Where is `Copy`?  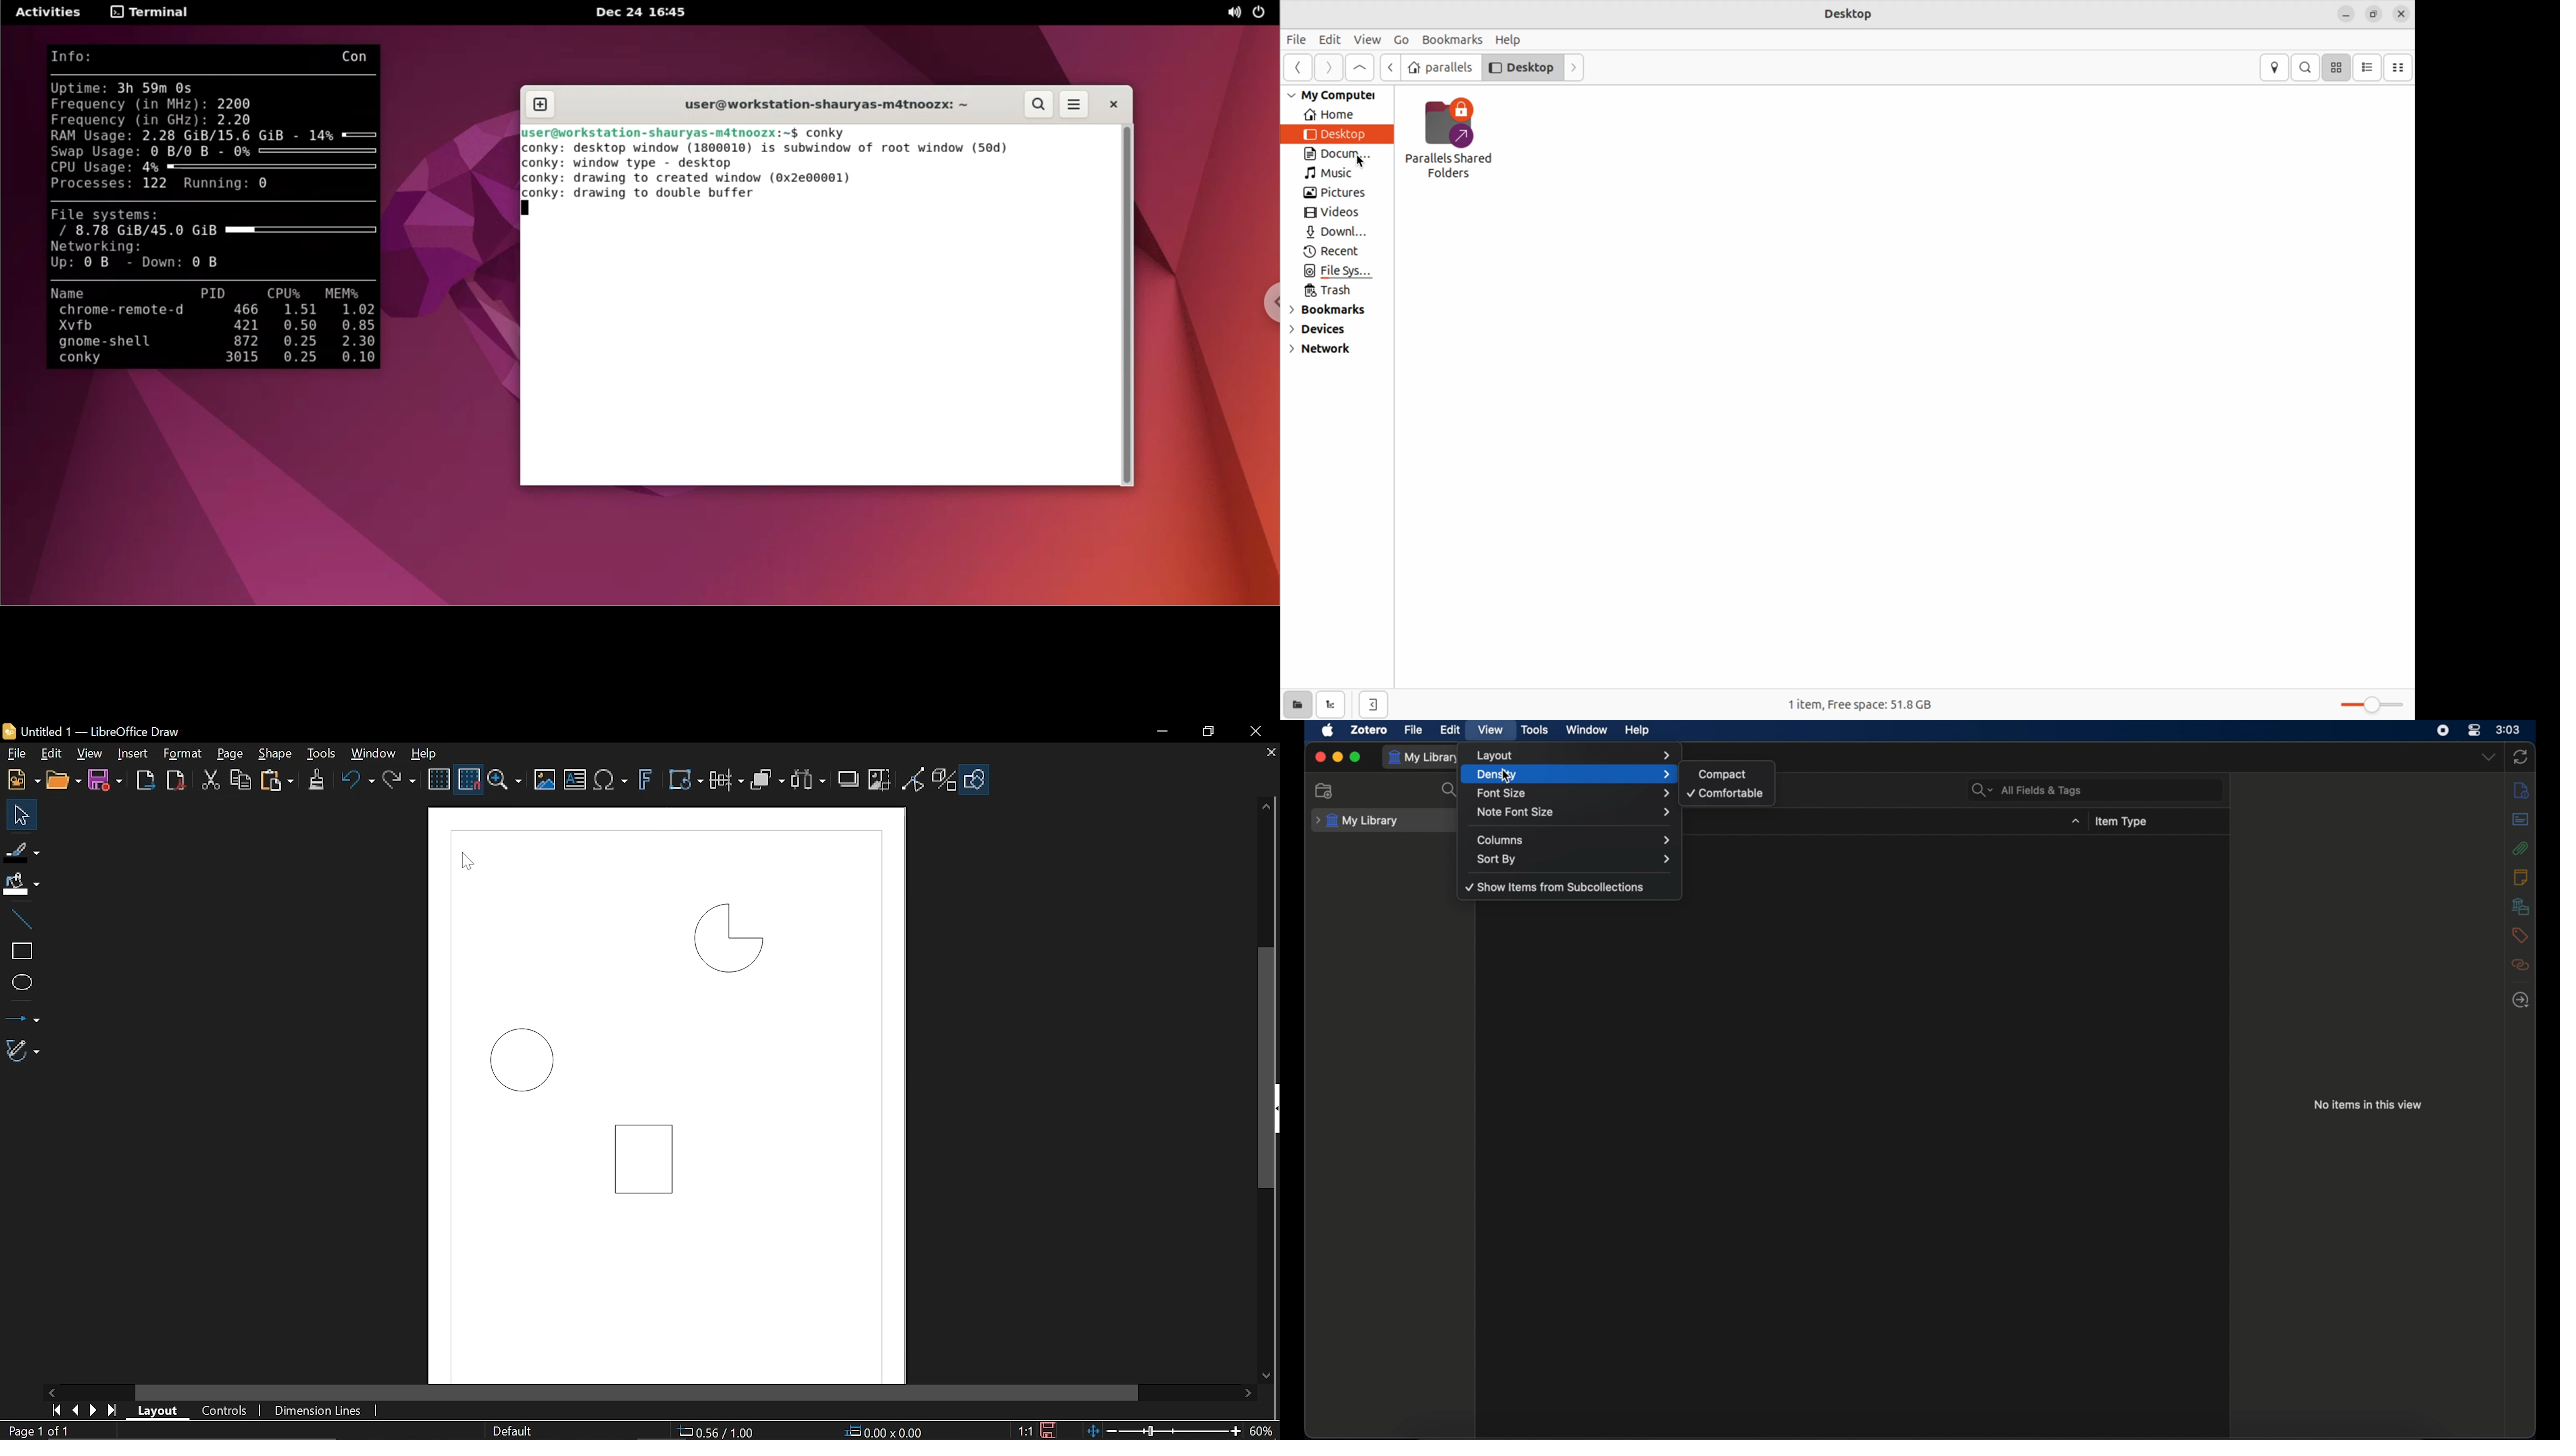
Copy is located at coordinates (243, 780).